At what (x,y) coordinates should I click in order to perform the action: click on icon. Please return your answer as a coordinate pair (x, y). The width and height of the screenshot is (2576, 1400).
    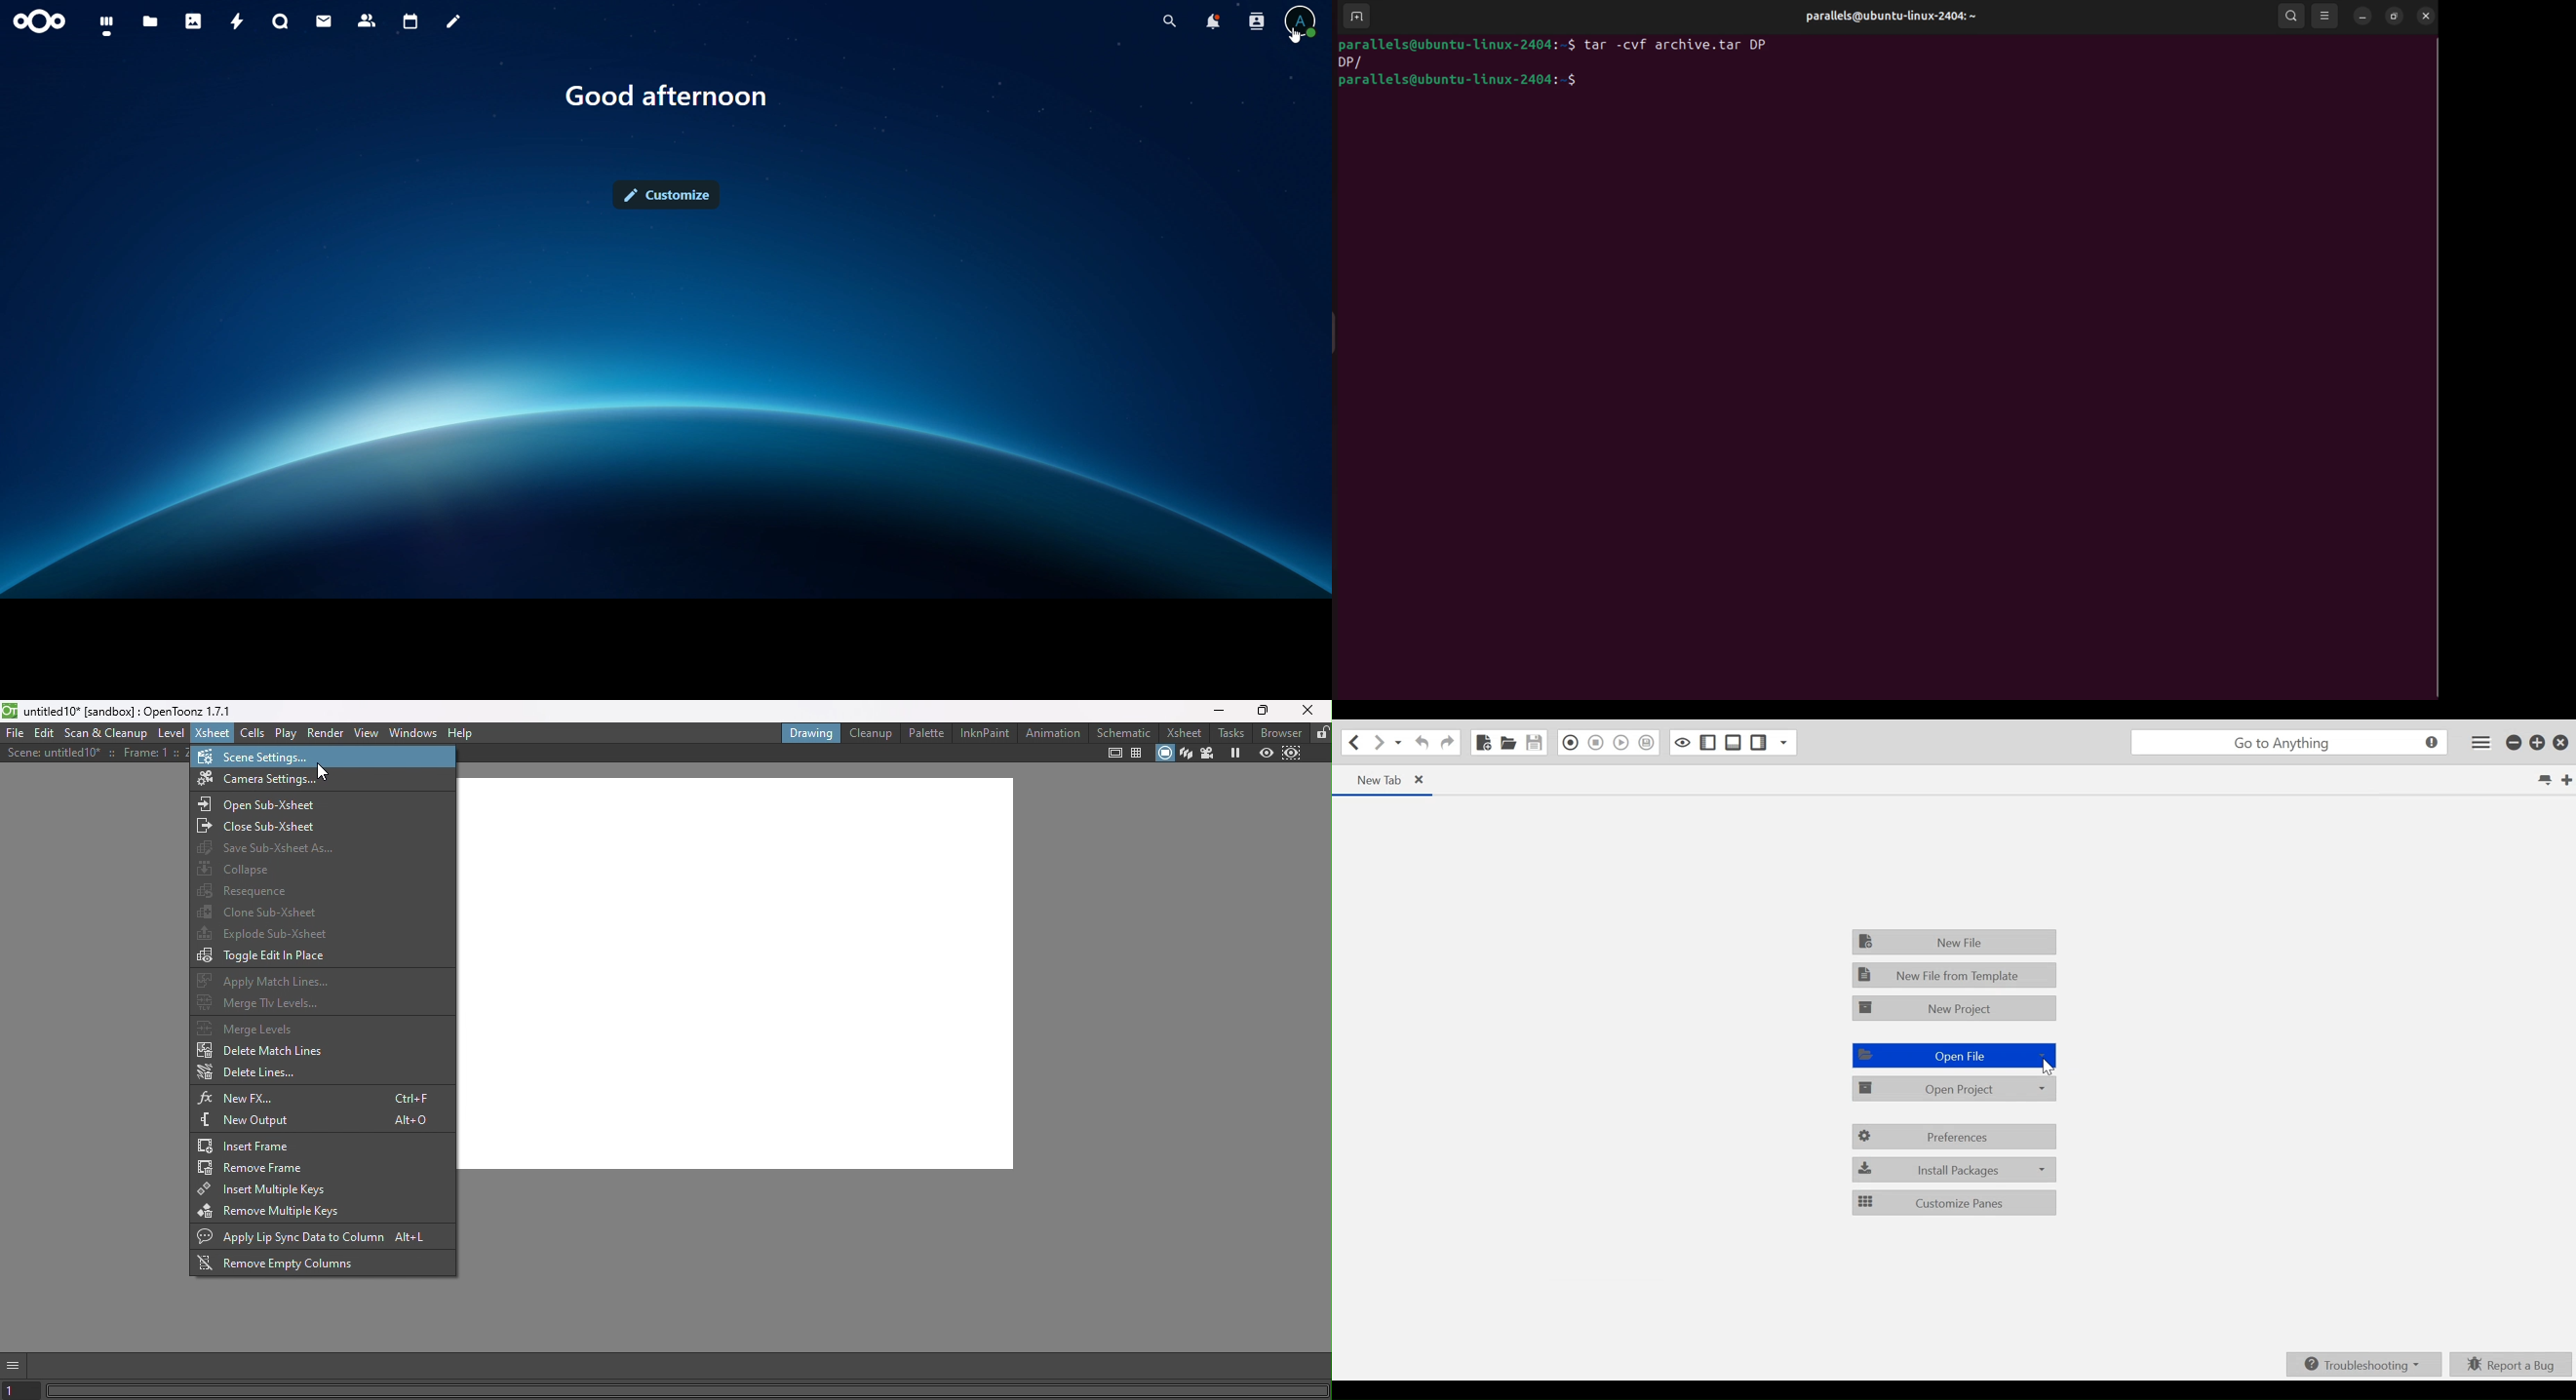
    Looking at the image, I should click on (39, 22).